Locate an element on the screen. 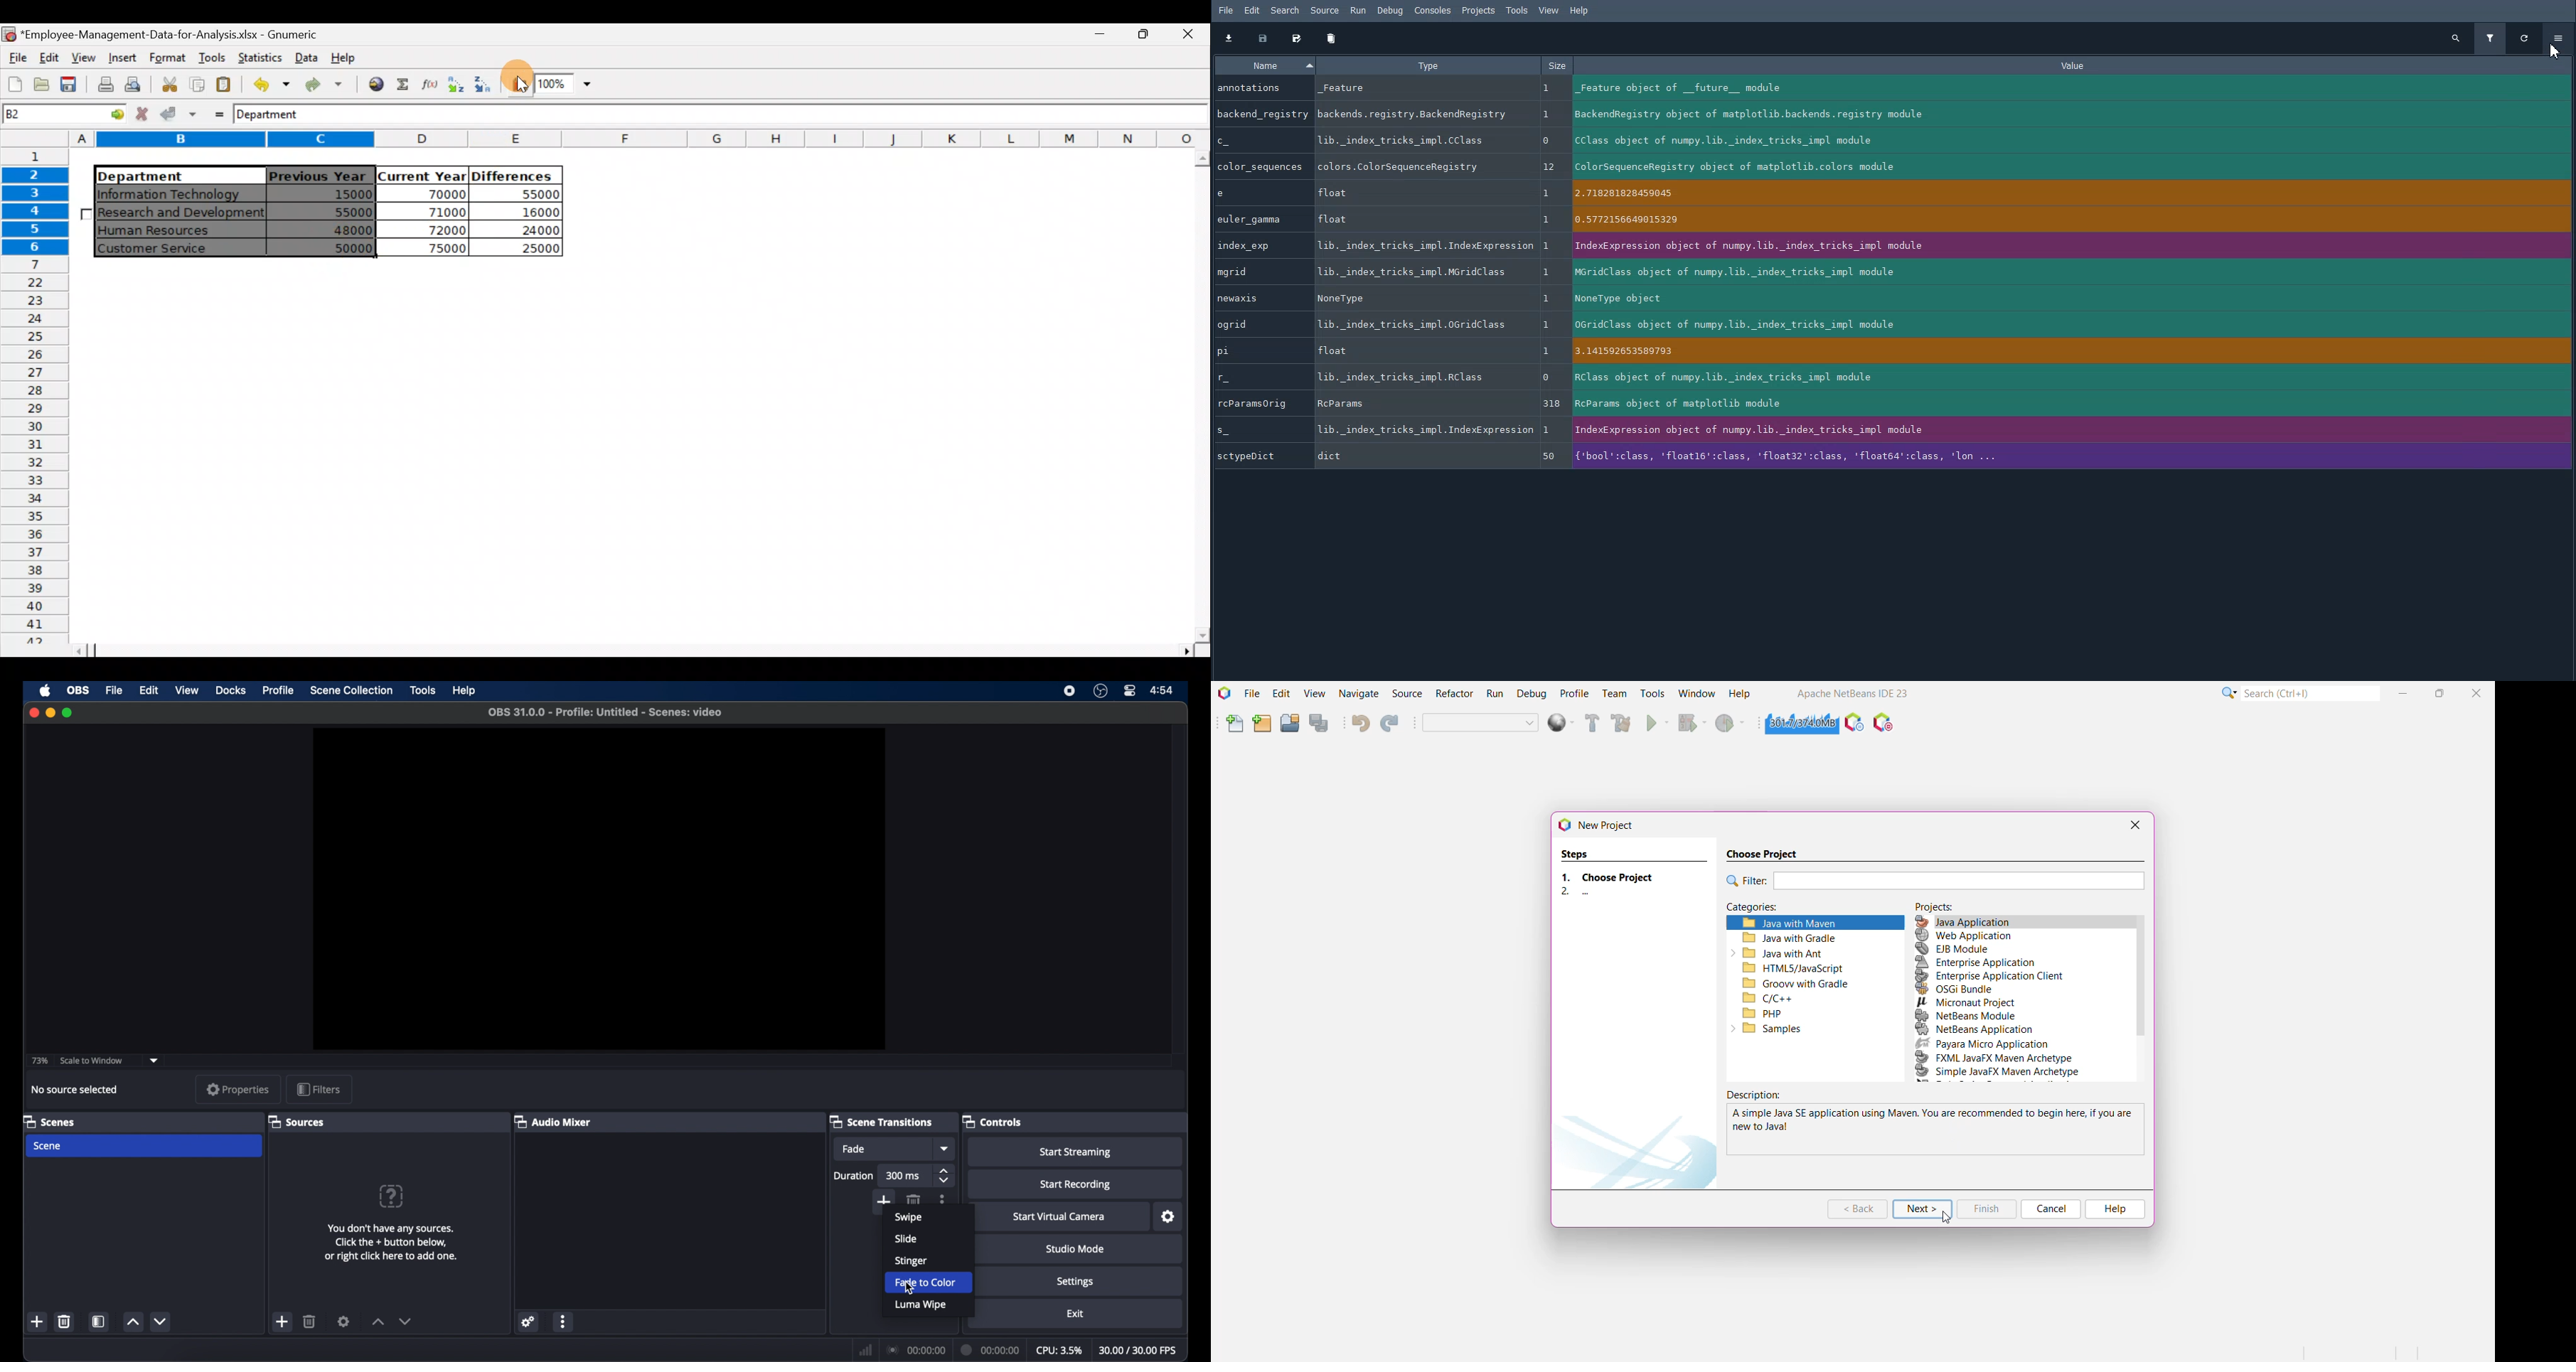 This screenshot has height=1372, width=2576. 1 is located at coordinates (1552, 194).